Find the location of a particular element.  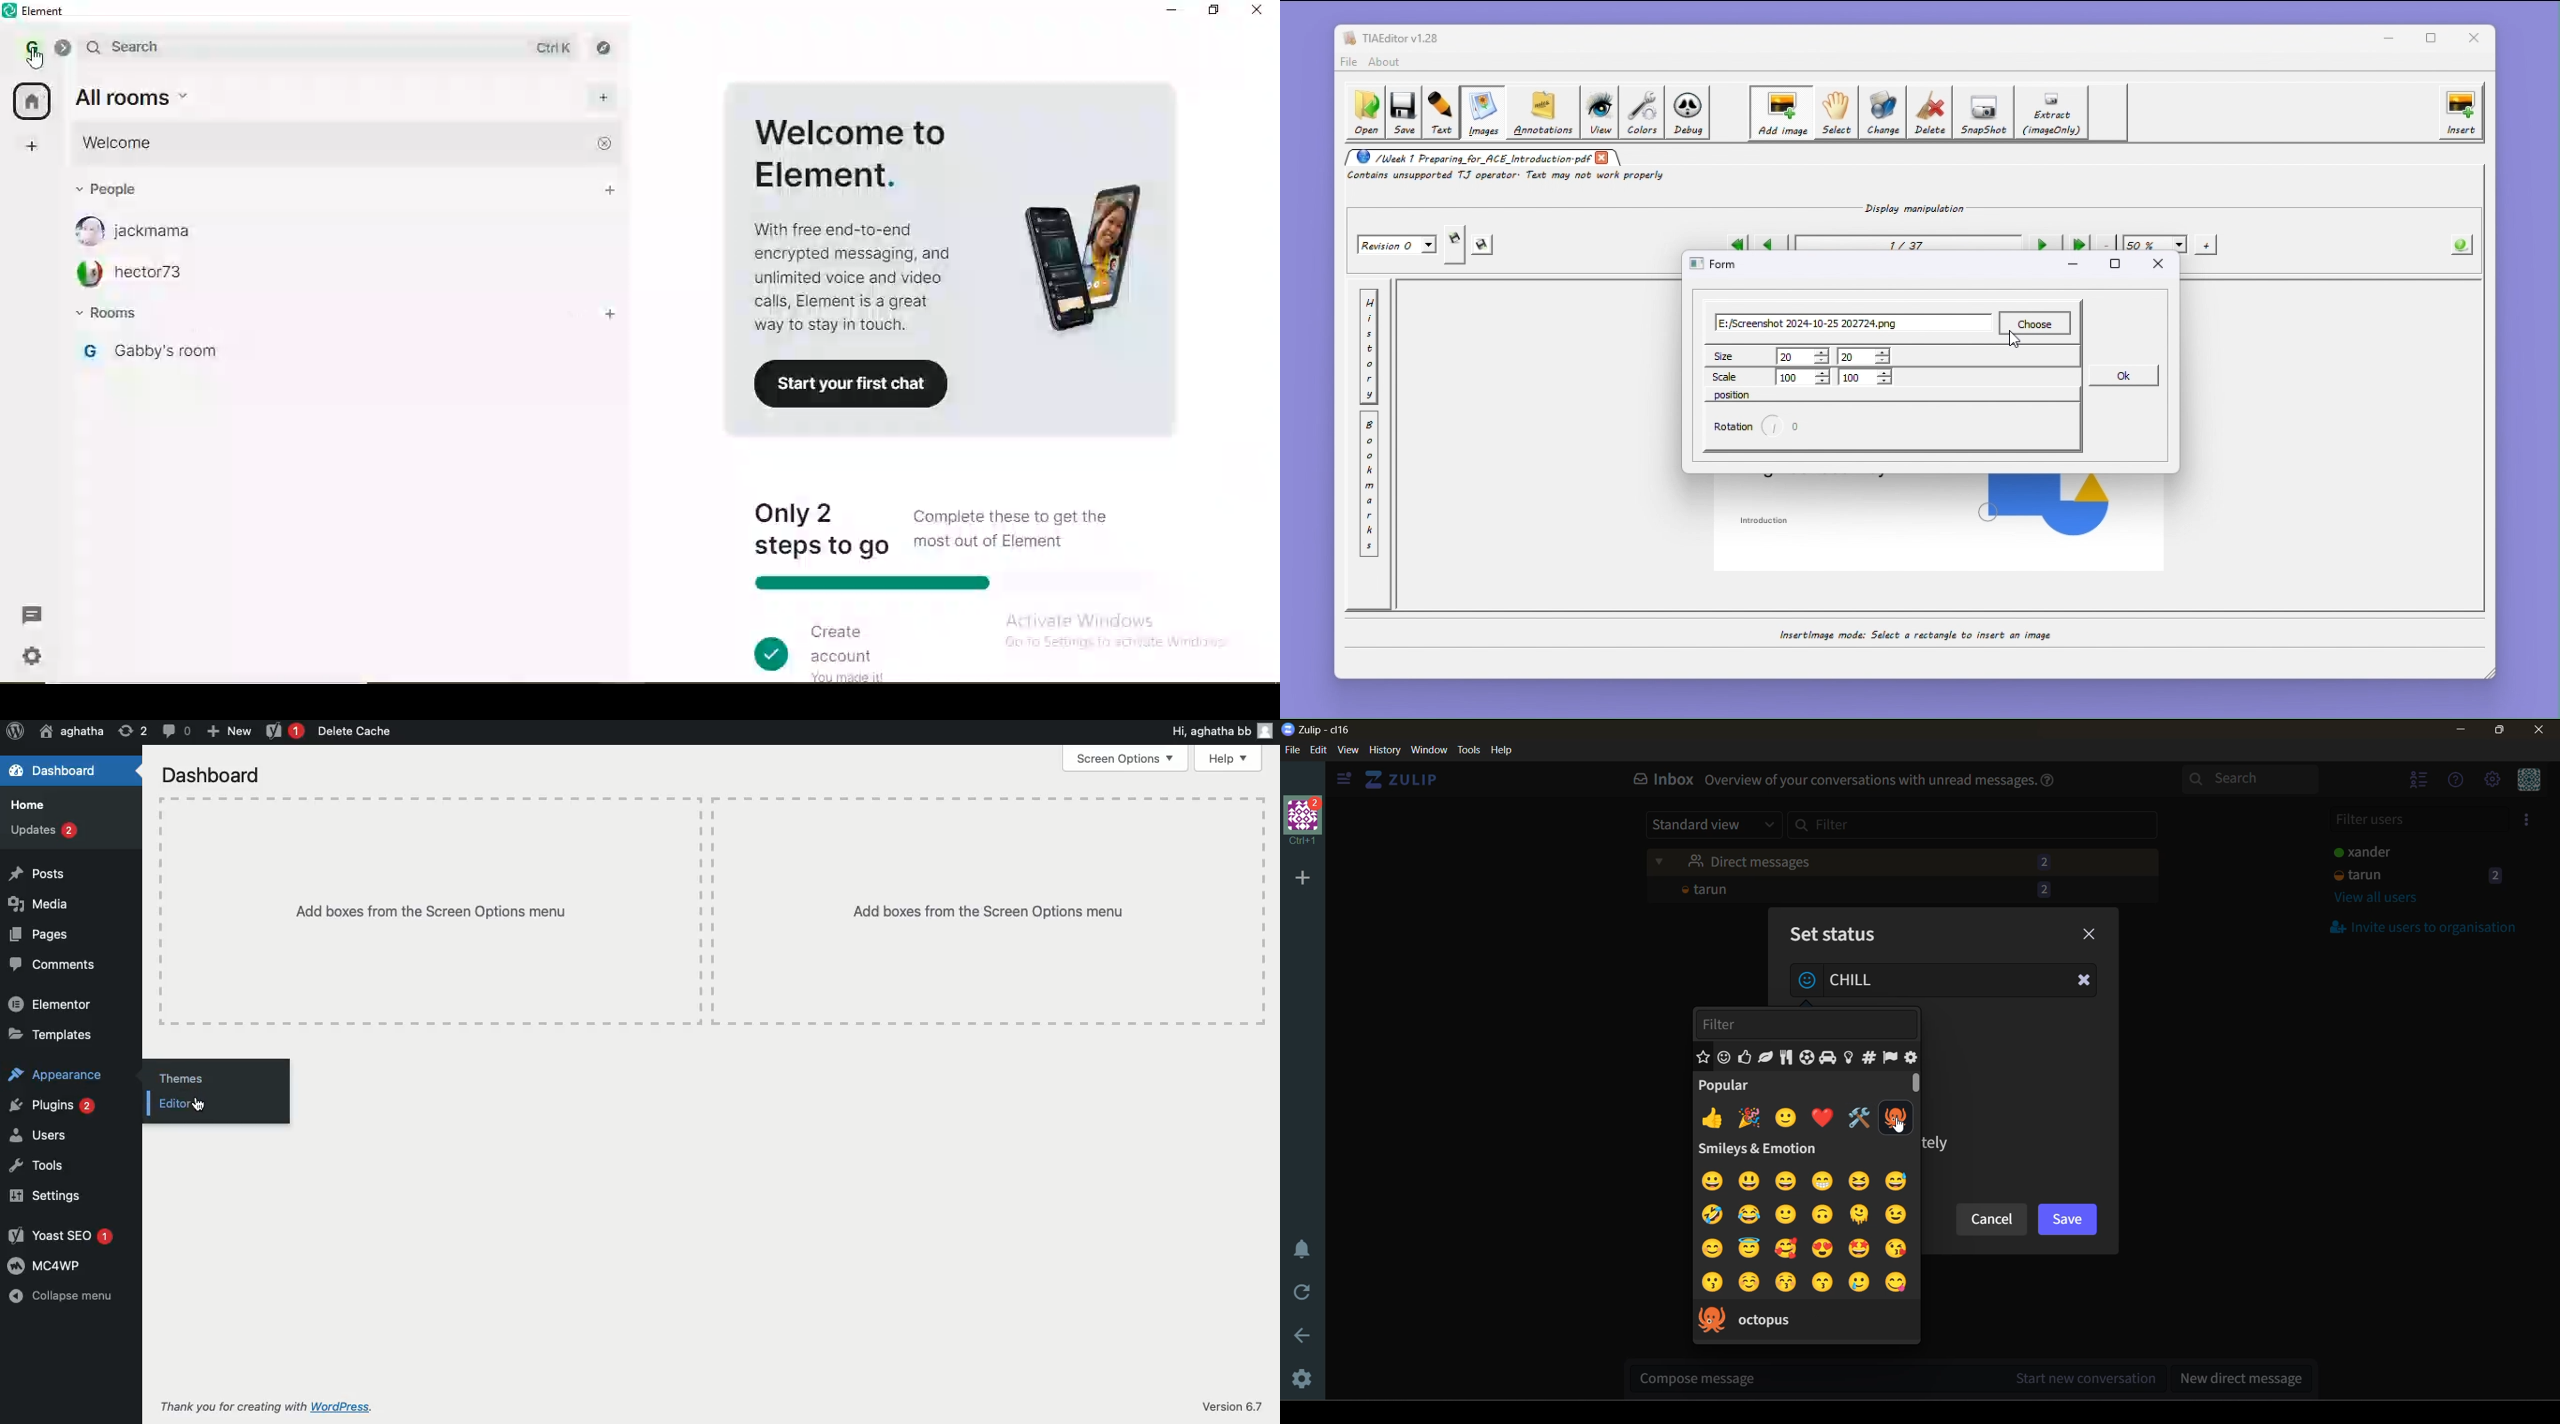

status added is located at coordinates (1851, 980).